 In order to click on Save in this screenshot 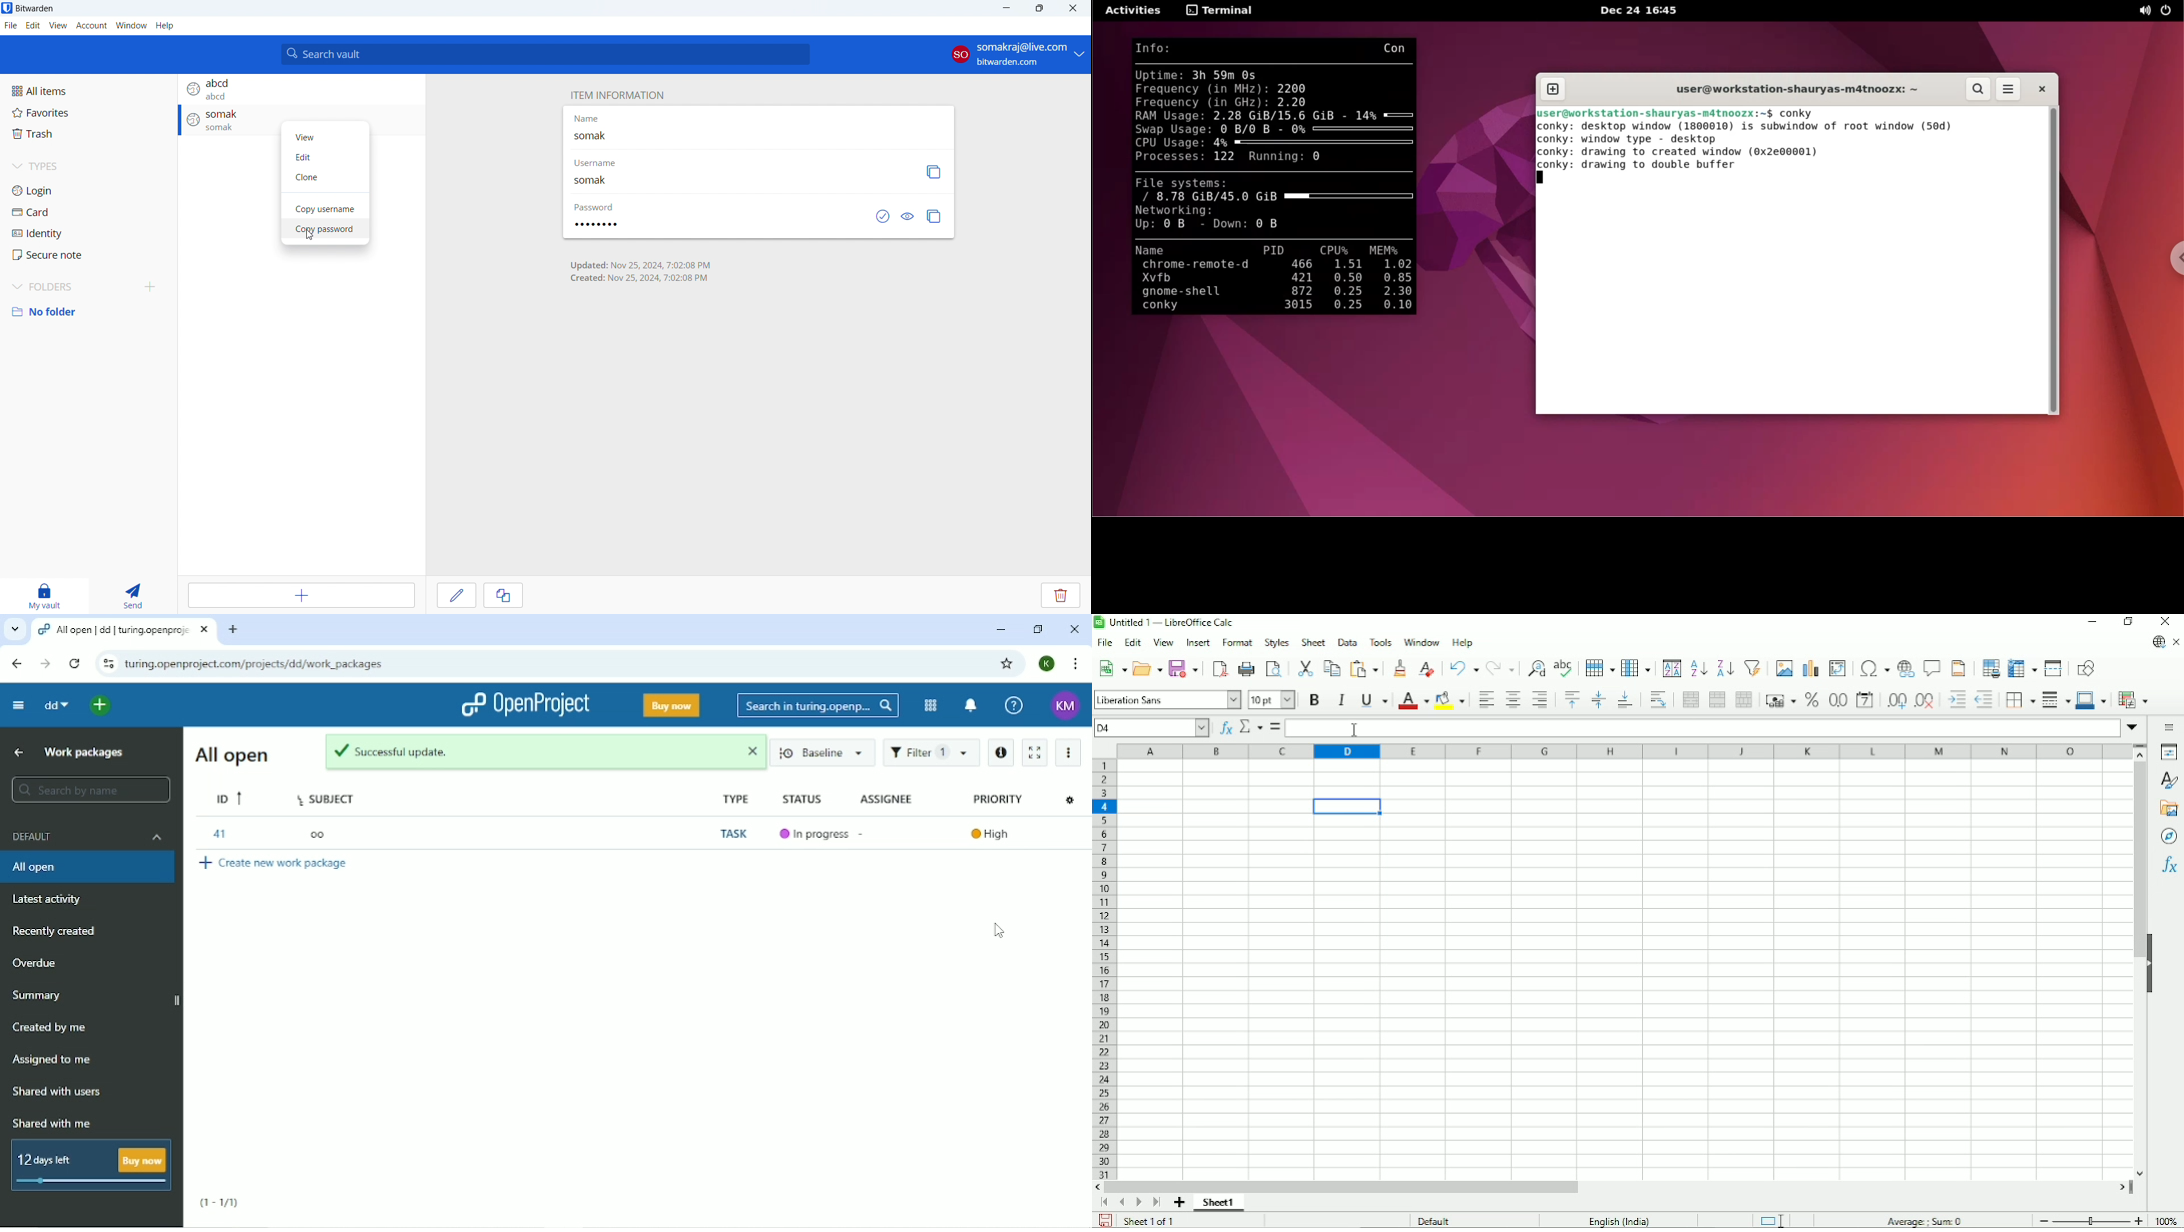, I will do `click(1184, 668)`.